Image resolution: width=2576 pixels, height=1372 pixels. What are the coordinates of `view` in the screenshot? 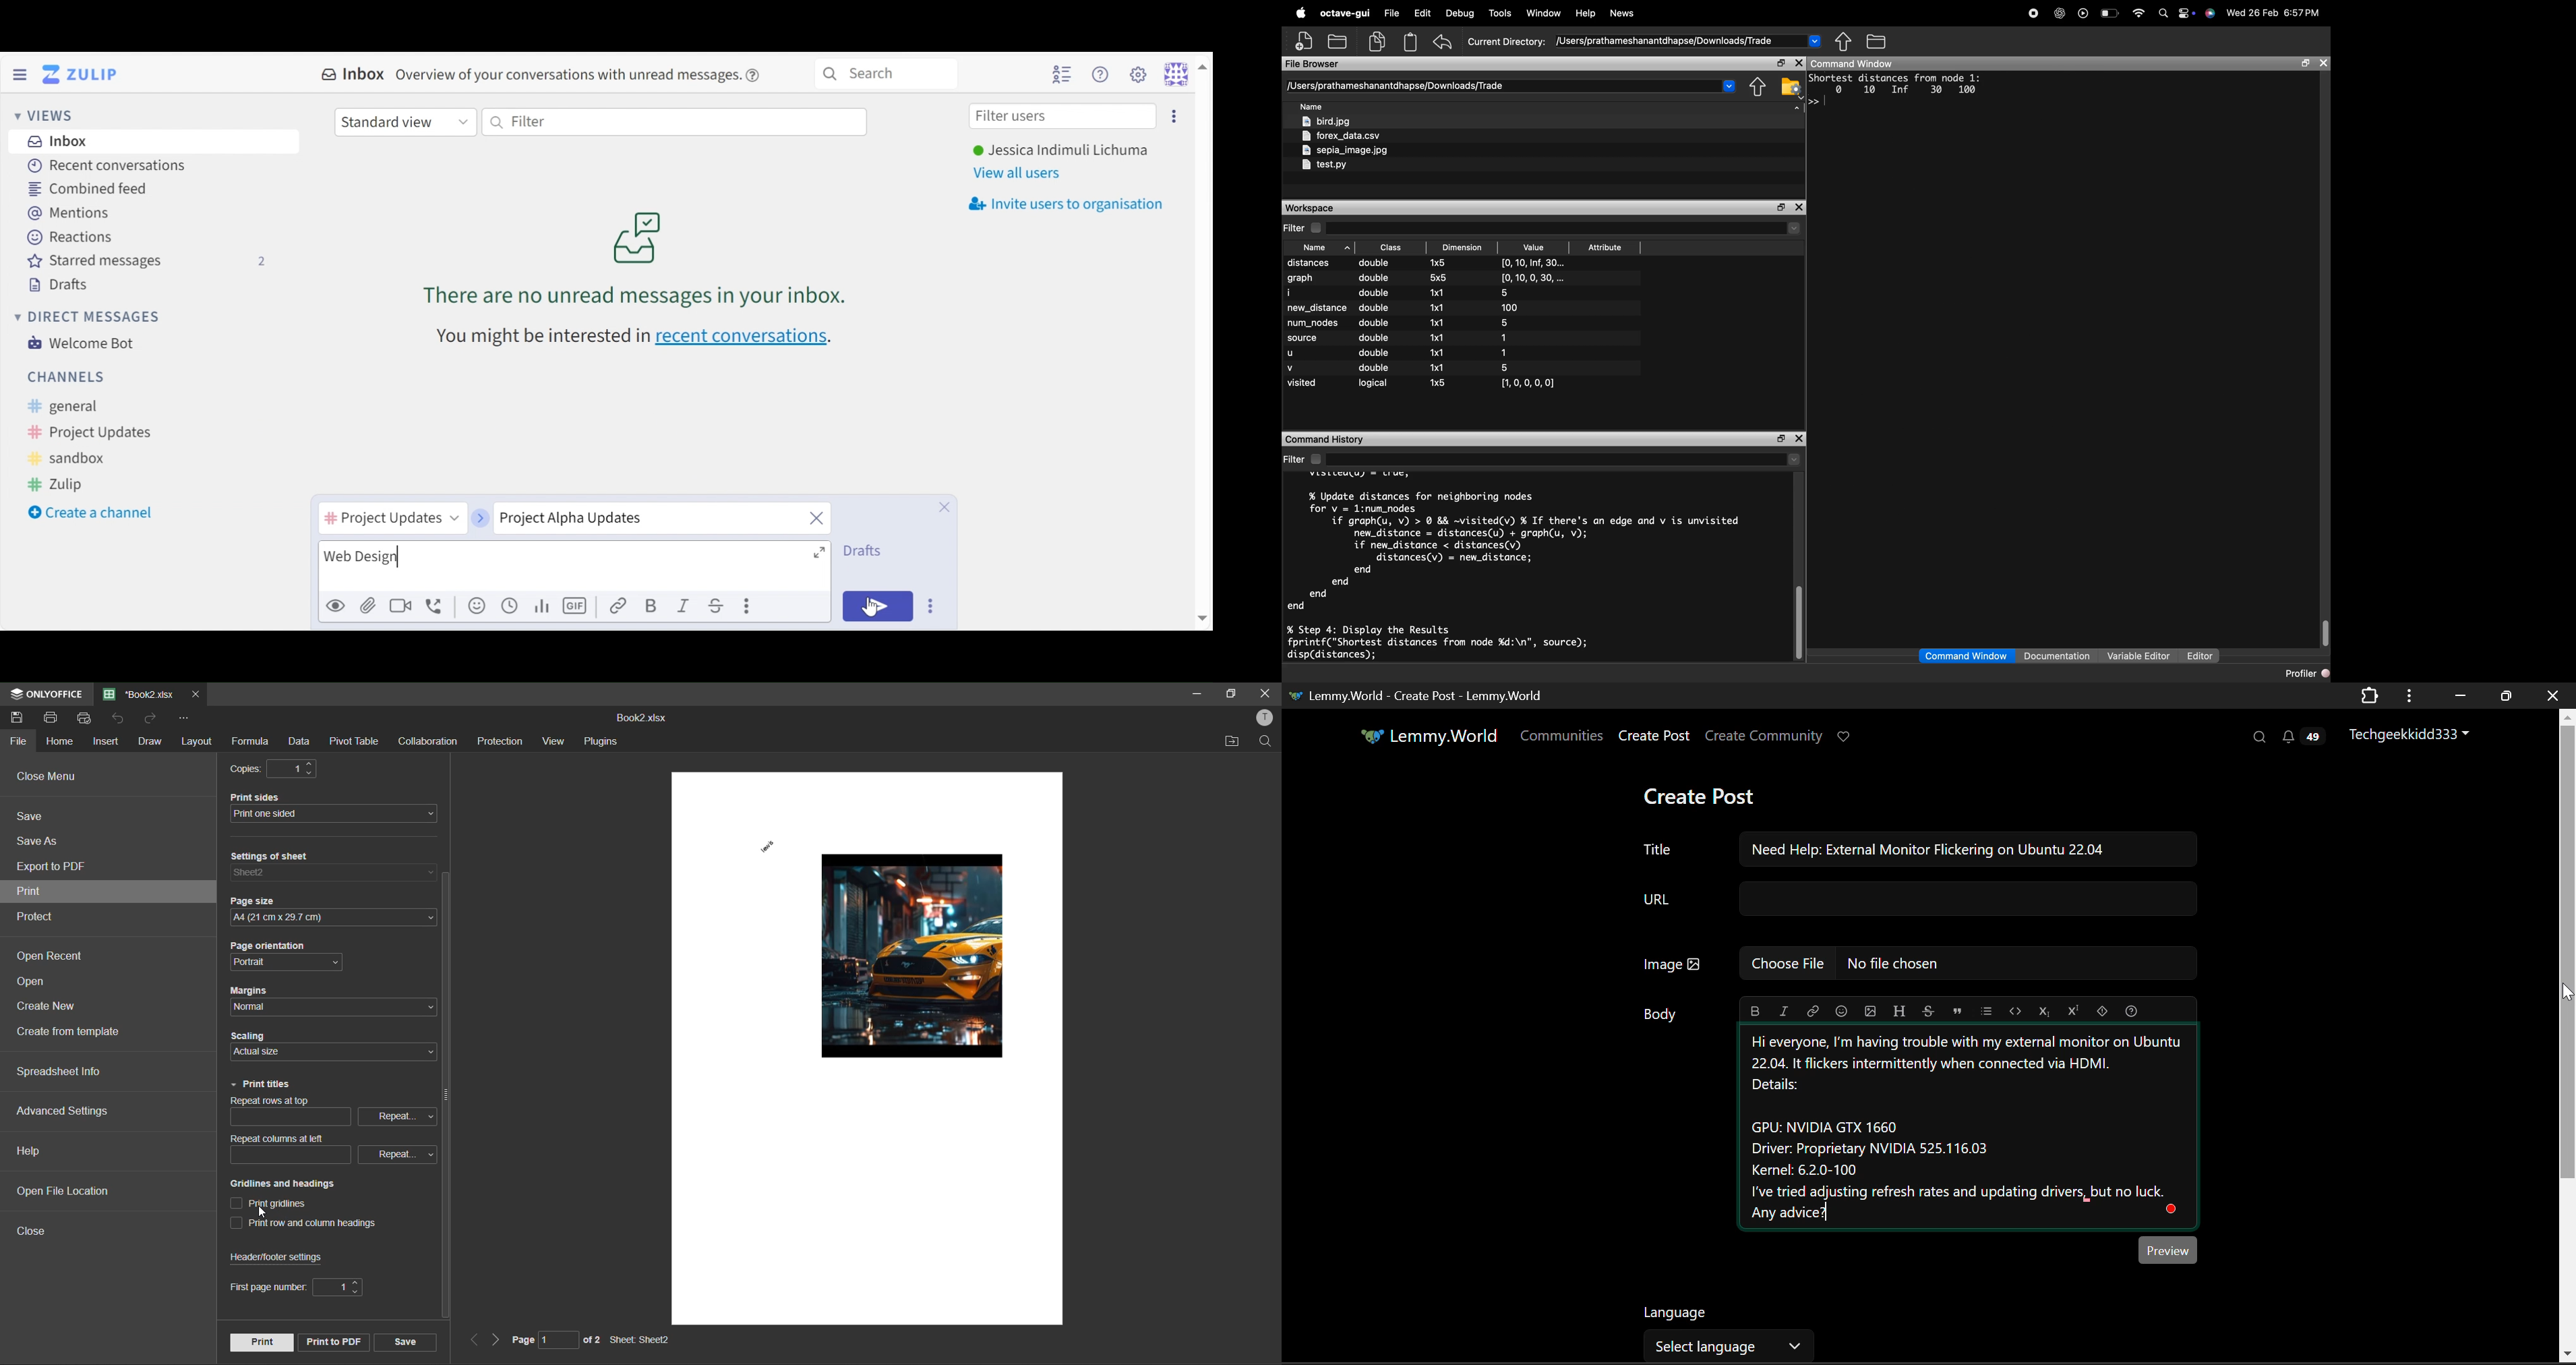 It's located at (552, 741).